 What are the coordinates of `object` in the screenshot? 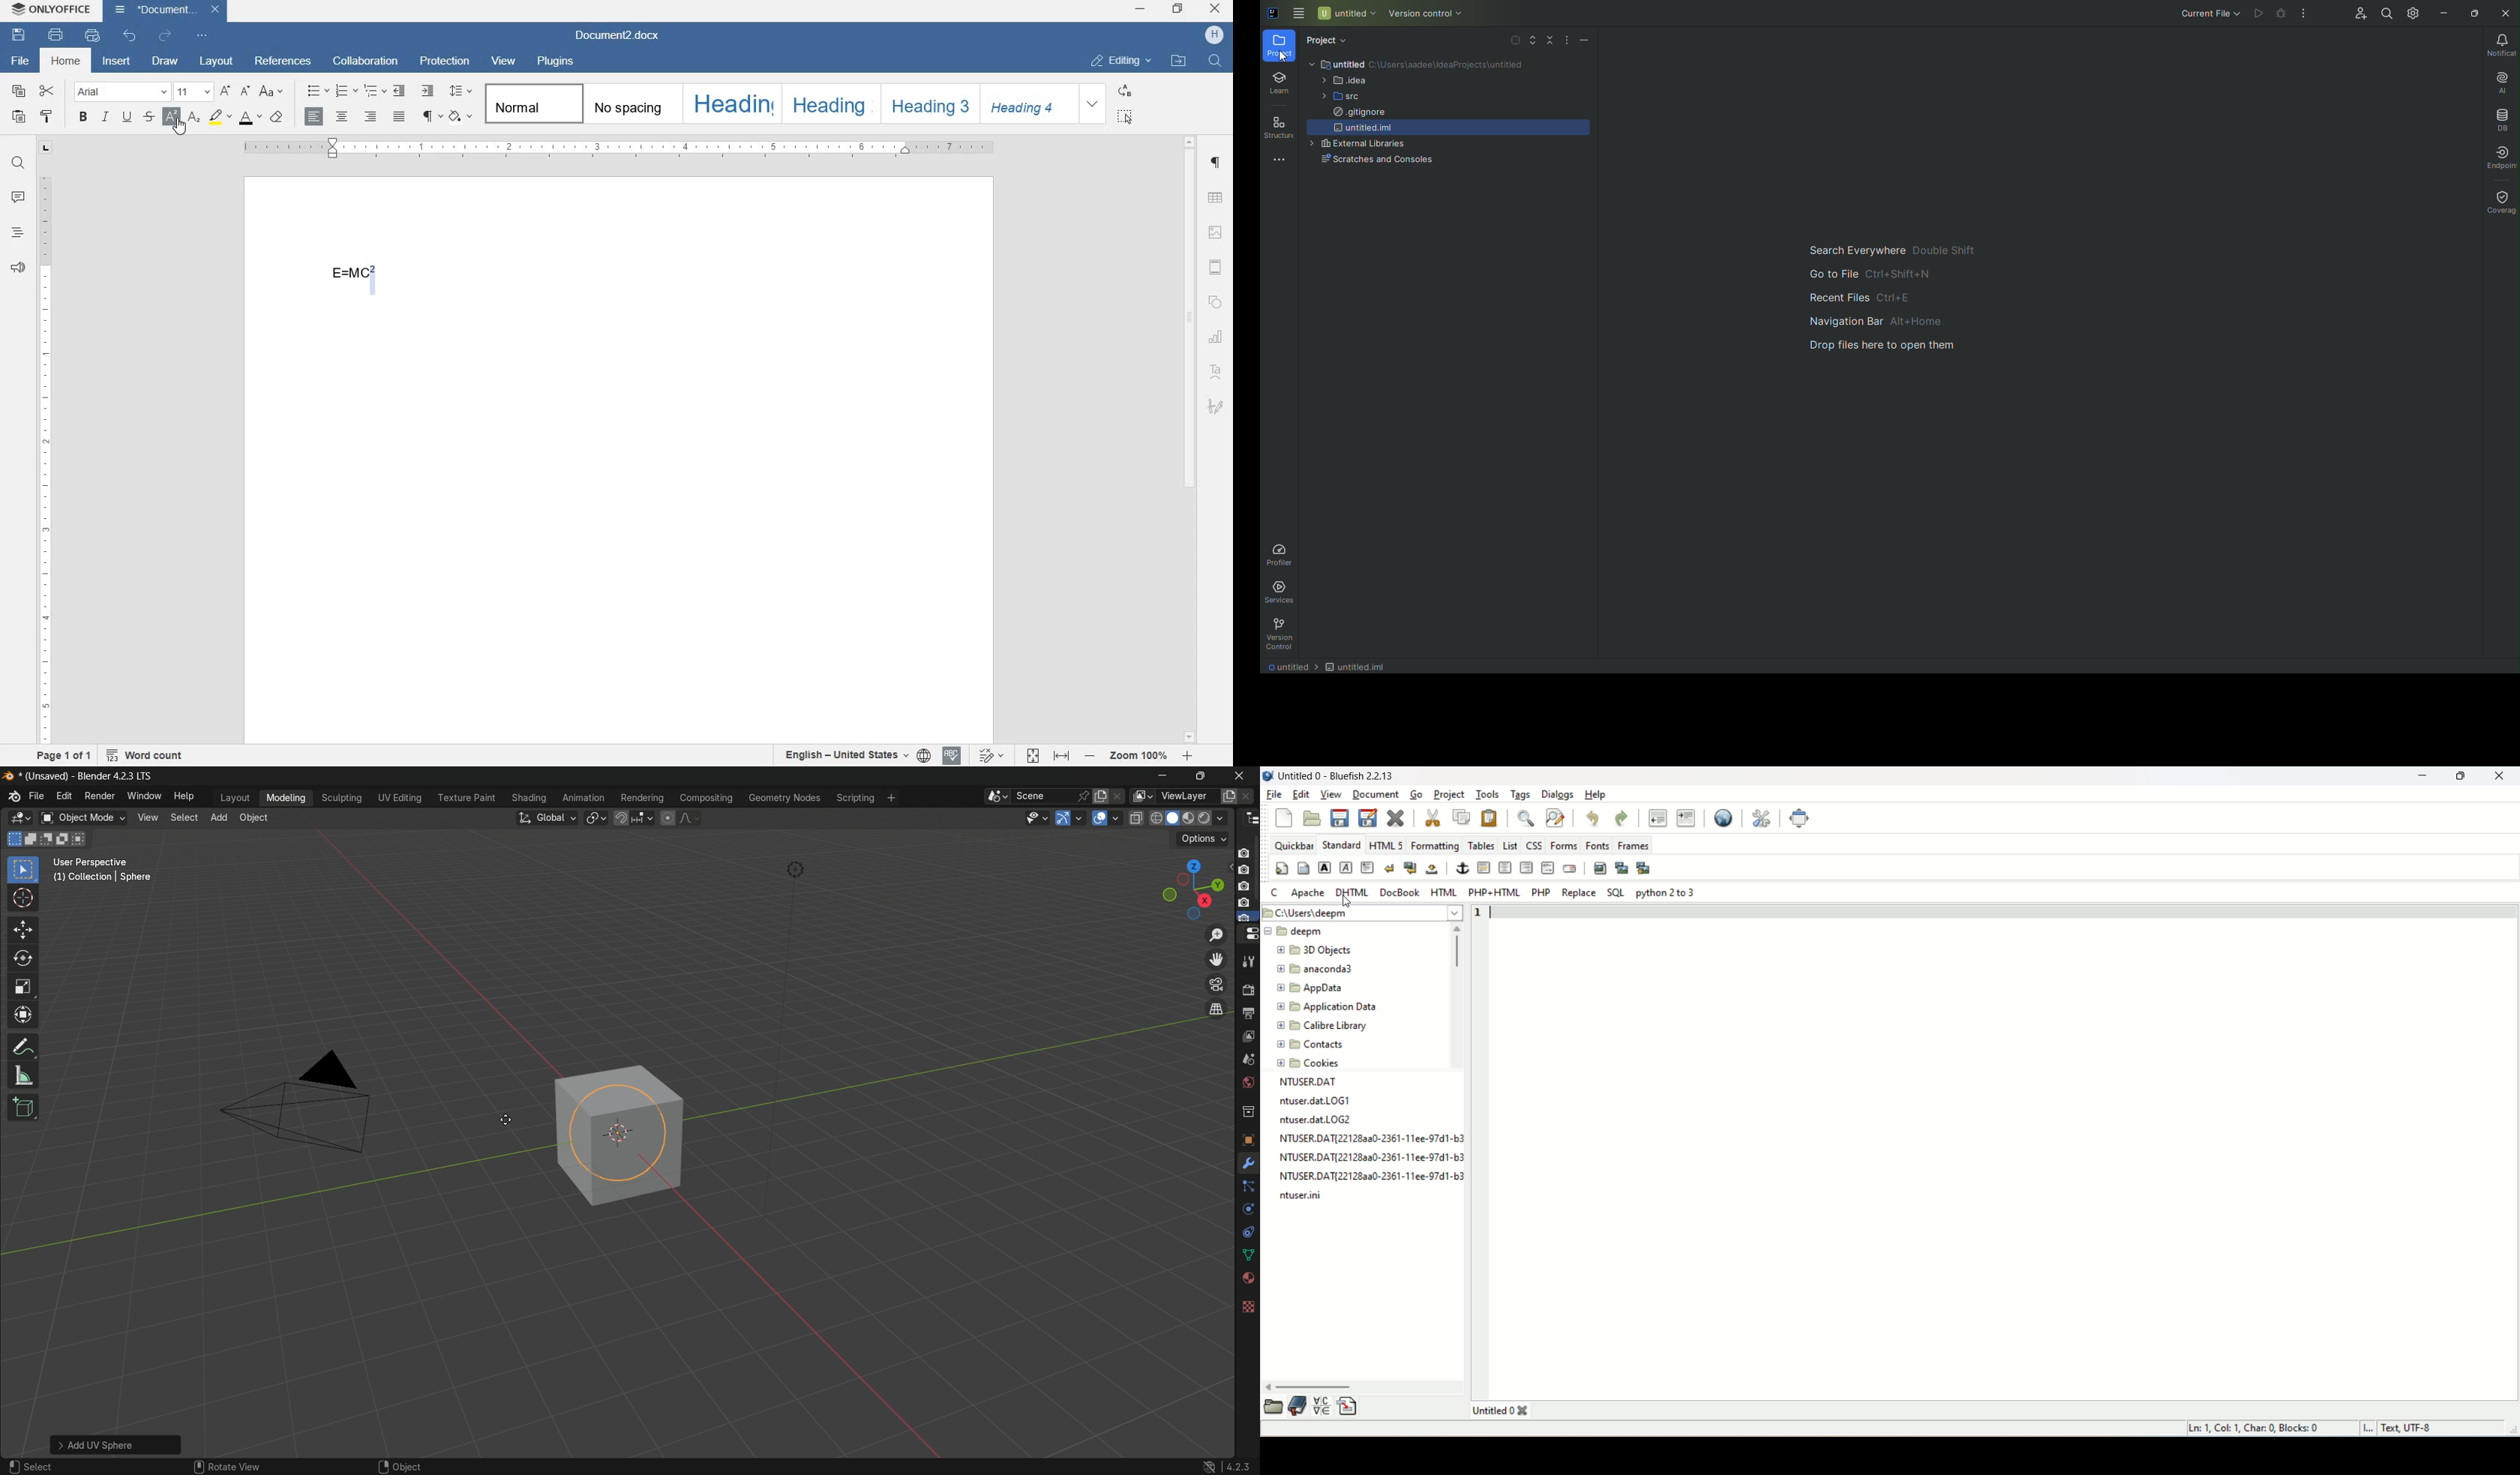 It's located at (254, 820).